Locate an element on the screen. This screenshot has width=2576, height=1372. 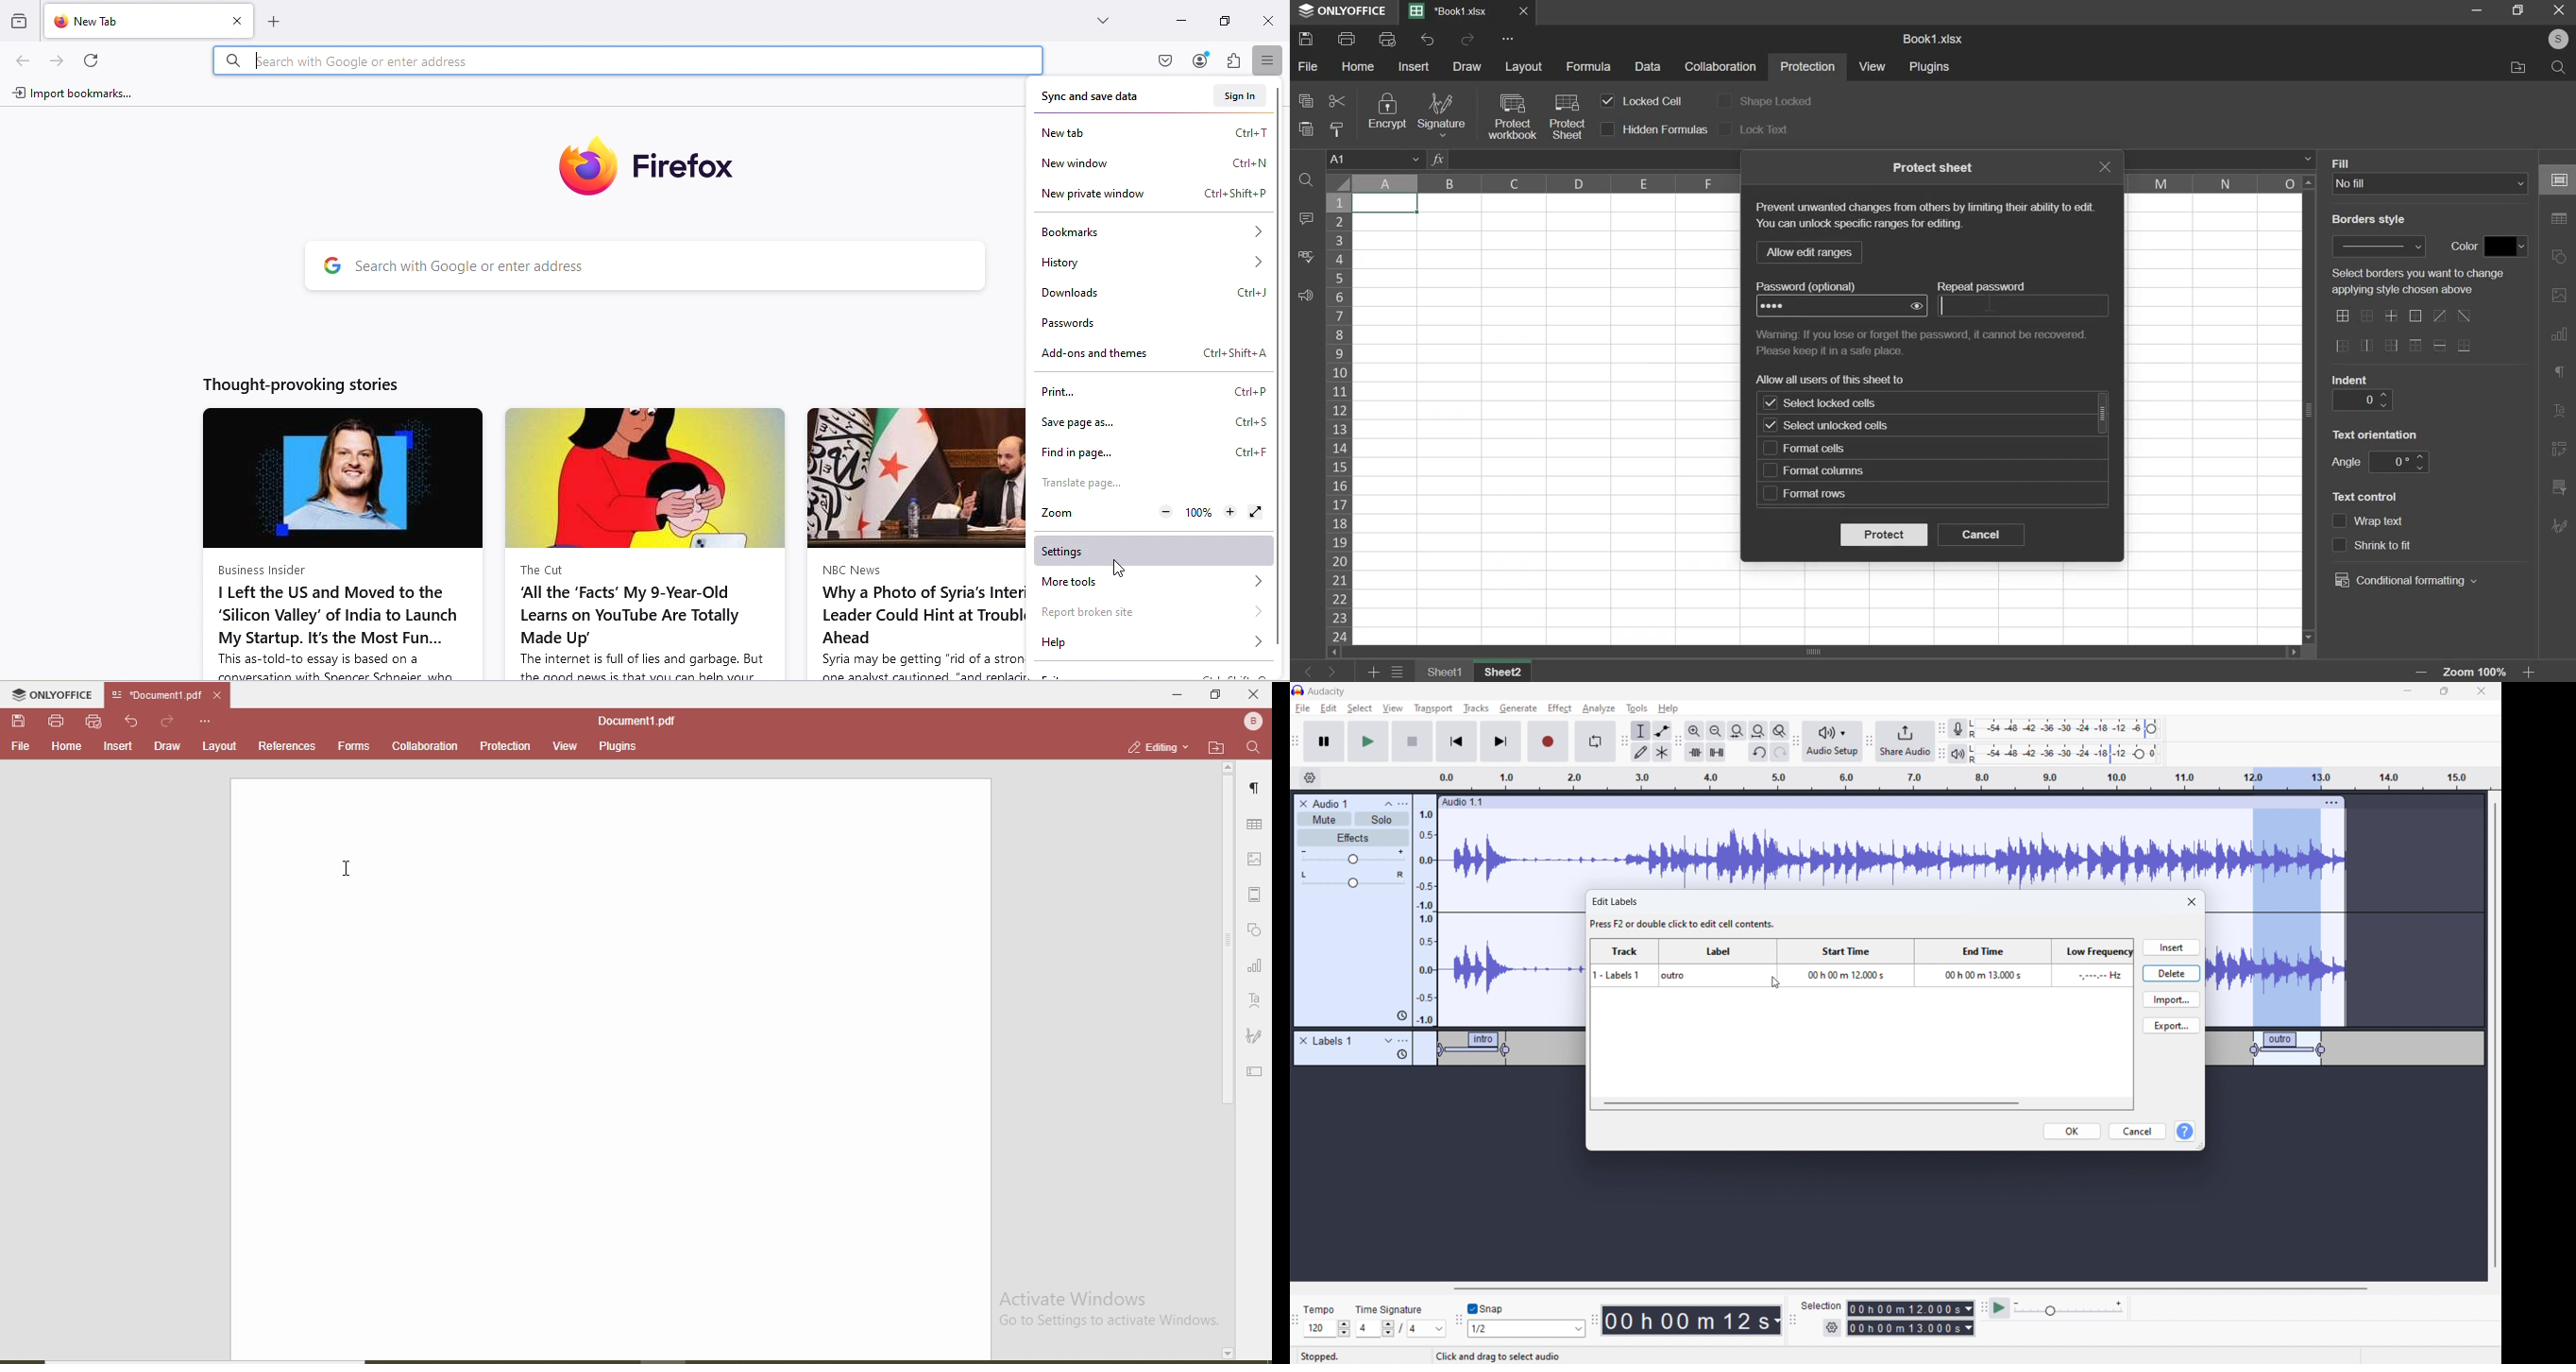
Audacity is located at coordinates (1329, 691).